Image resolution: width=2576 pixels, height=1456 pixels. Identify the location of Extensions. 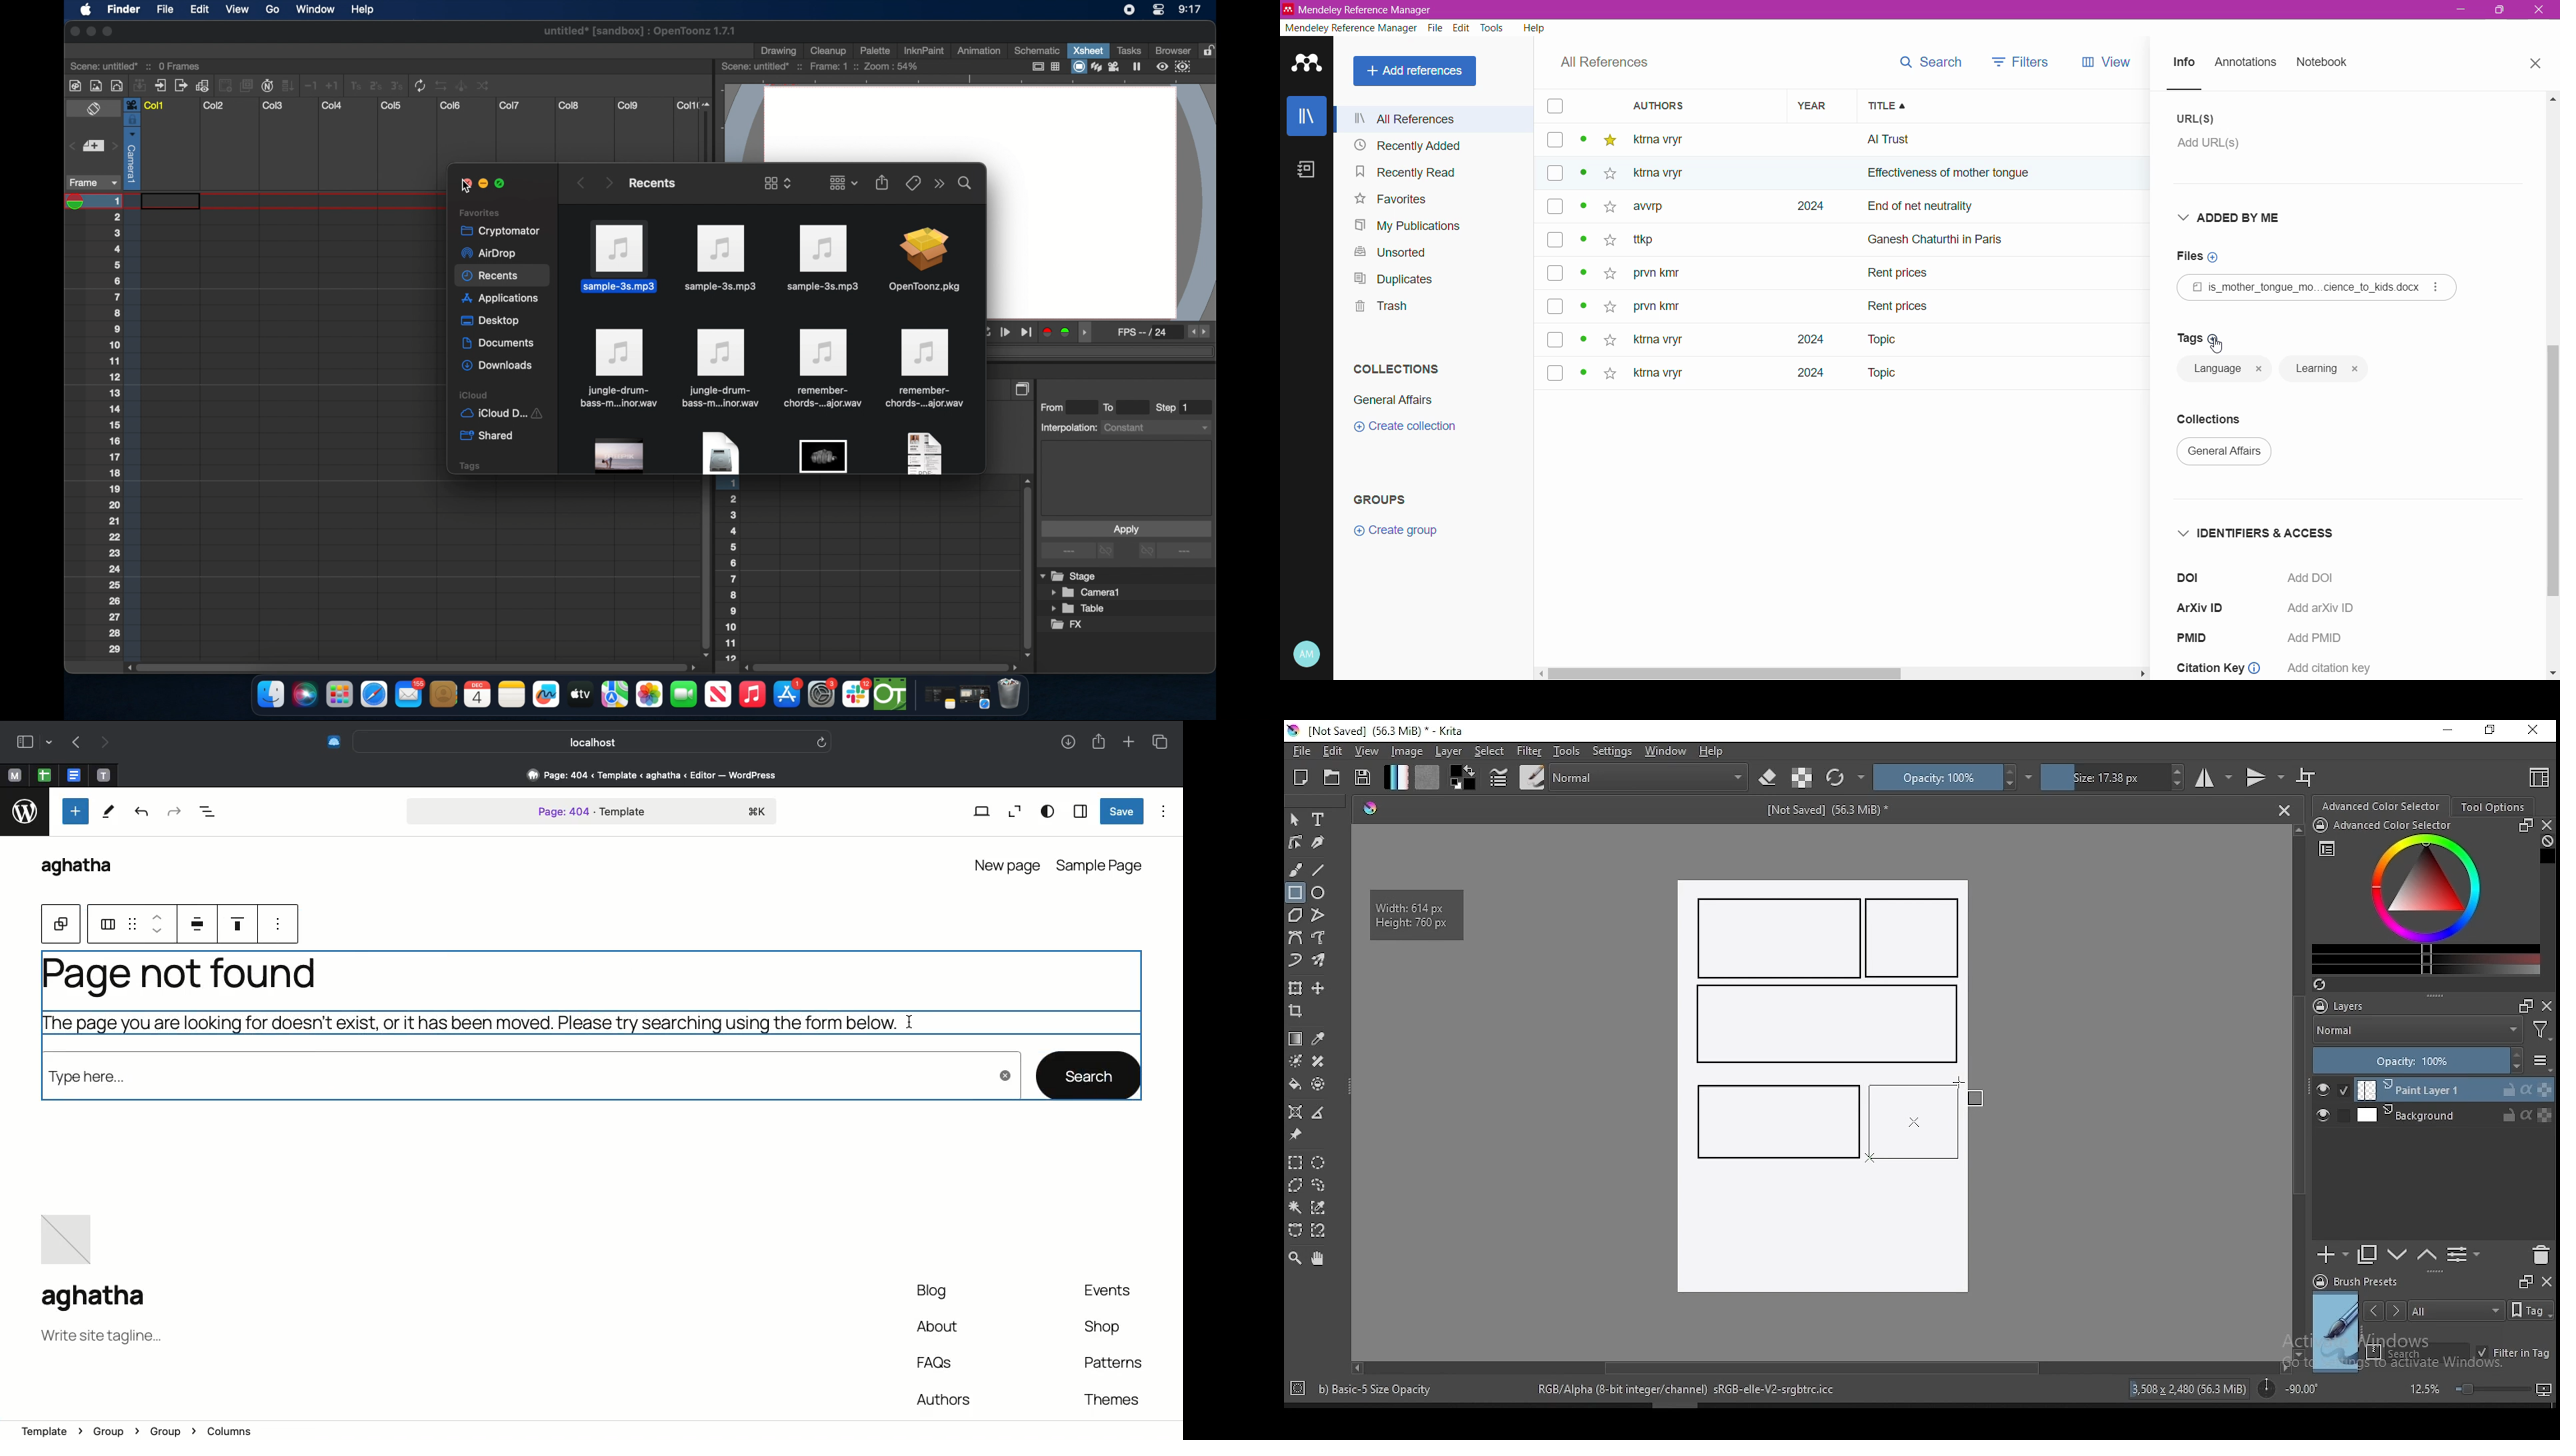
(332, 743).